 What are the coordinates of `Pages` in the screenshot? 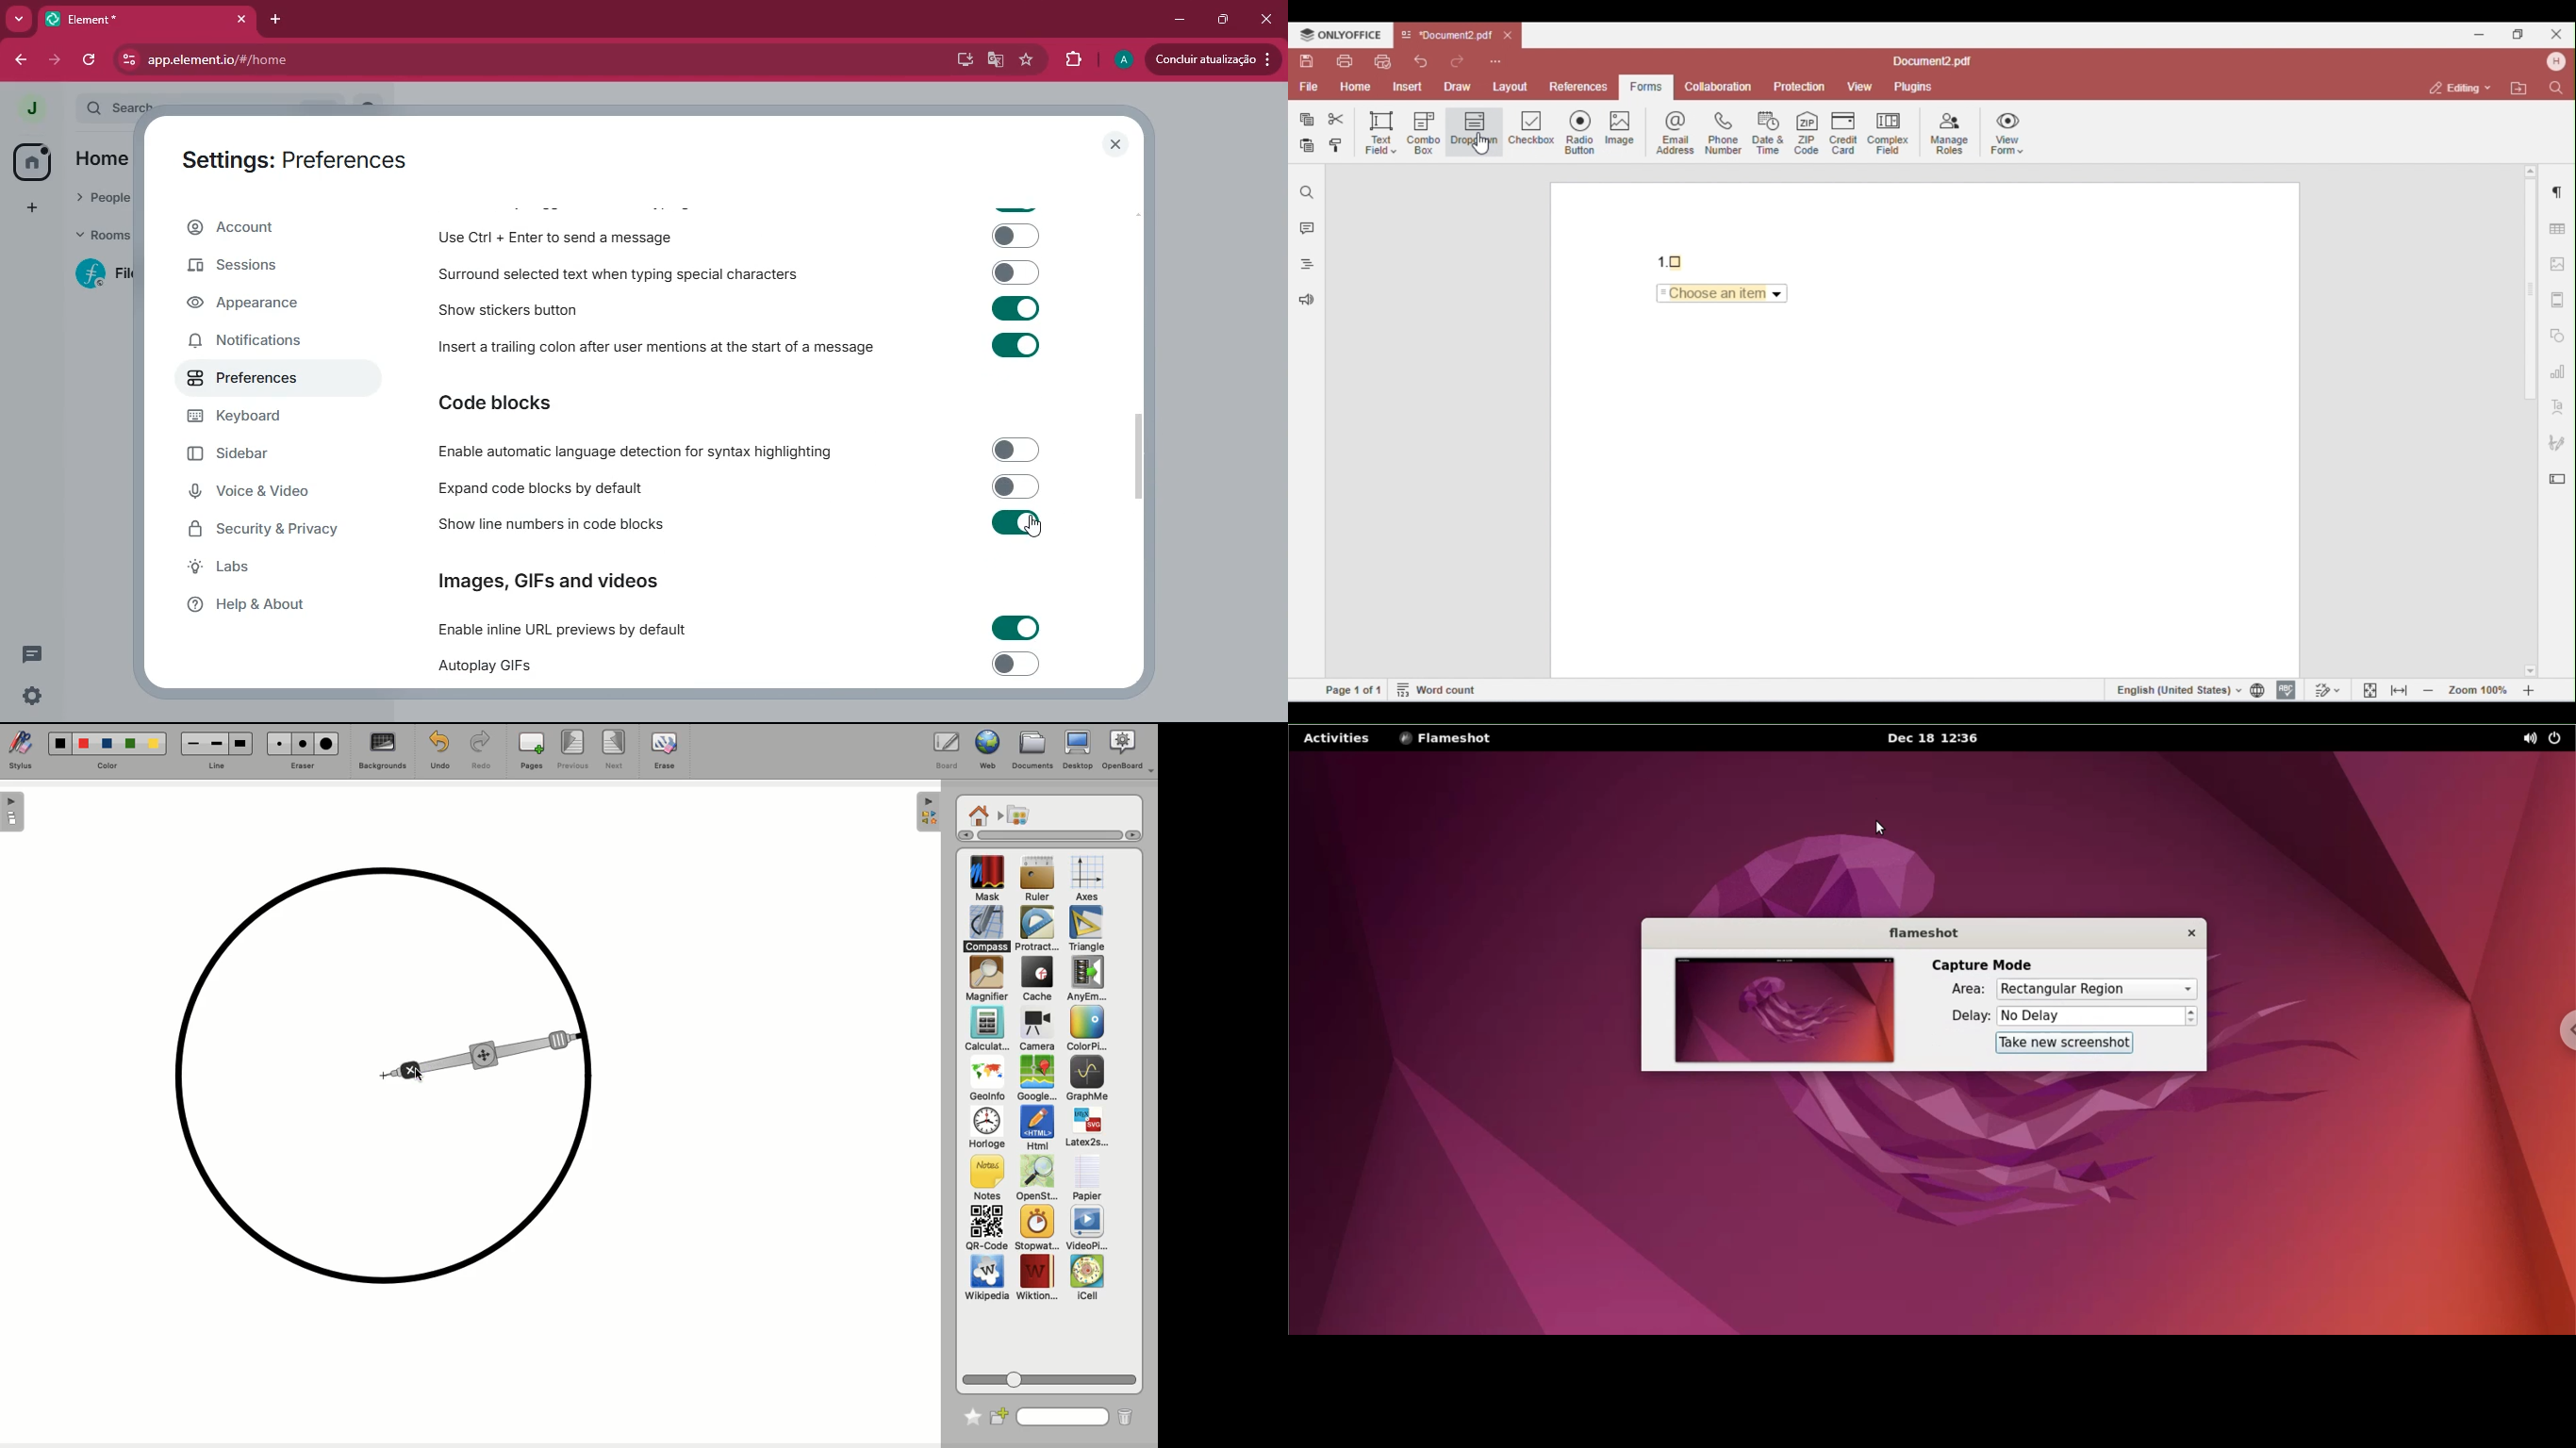 It's located at (532, 752).